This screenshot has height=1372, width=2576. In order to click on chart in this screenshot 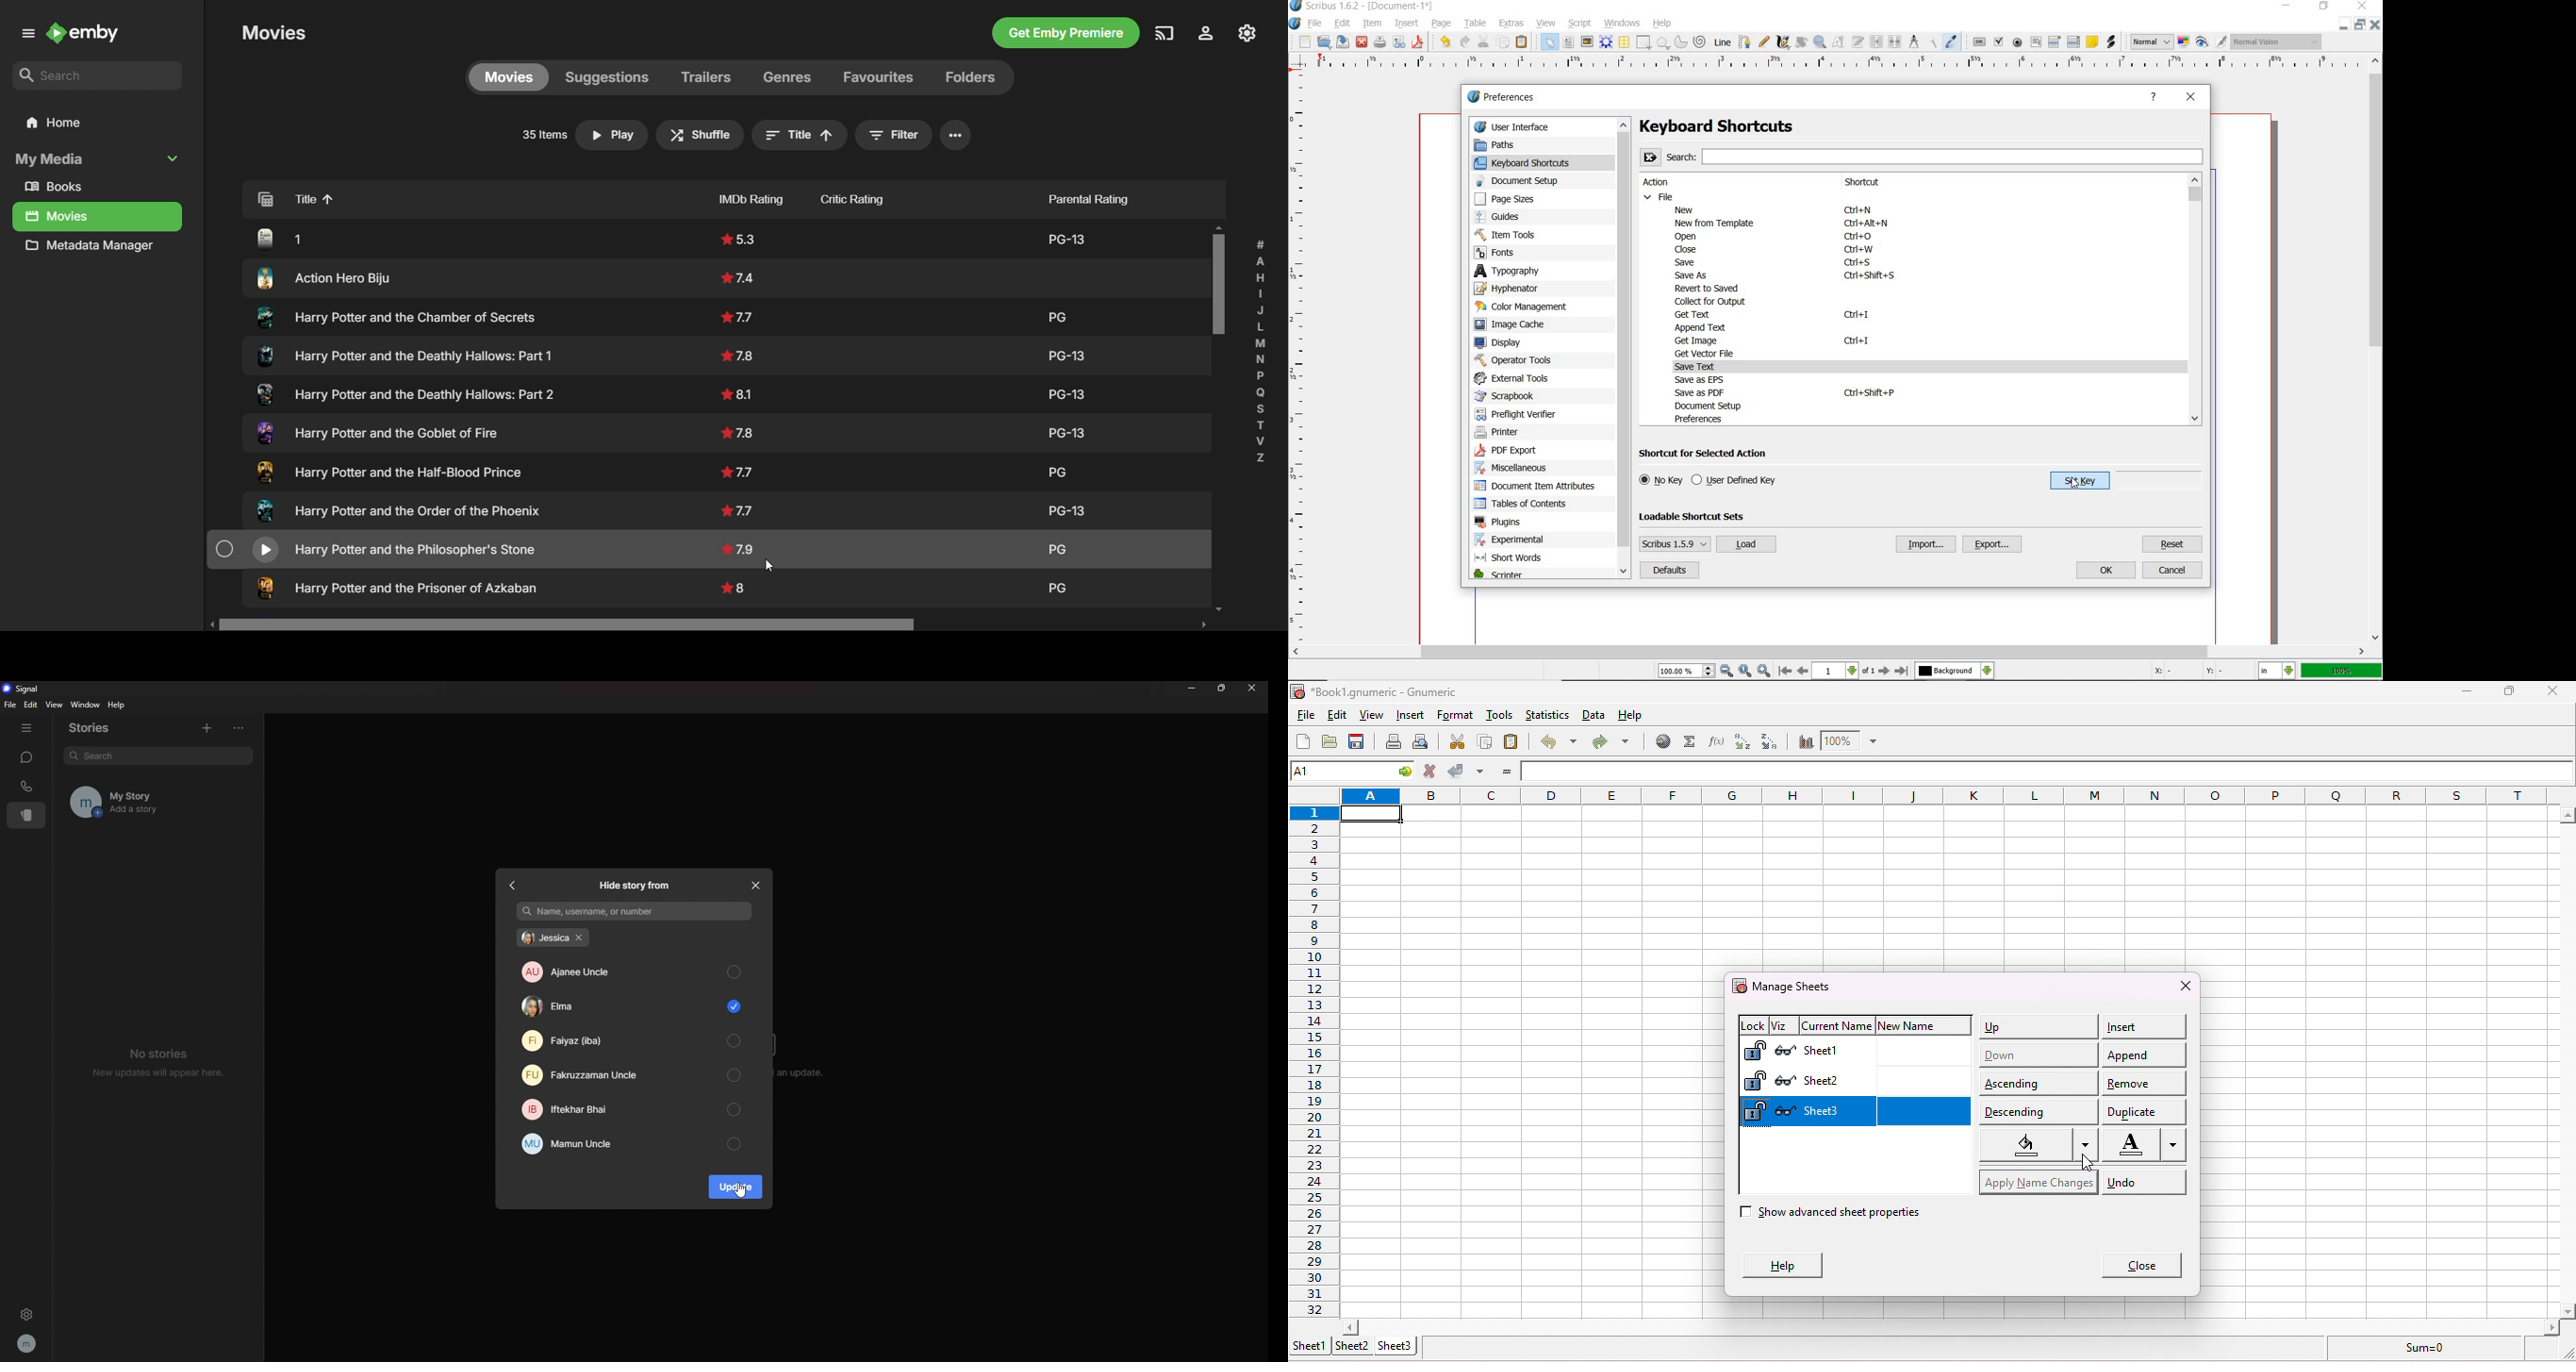, I will do `click(1804, 740)`.